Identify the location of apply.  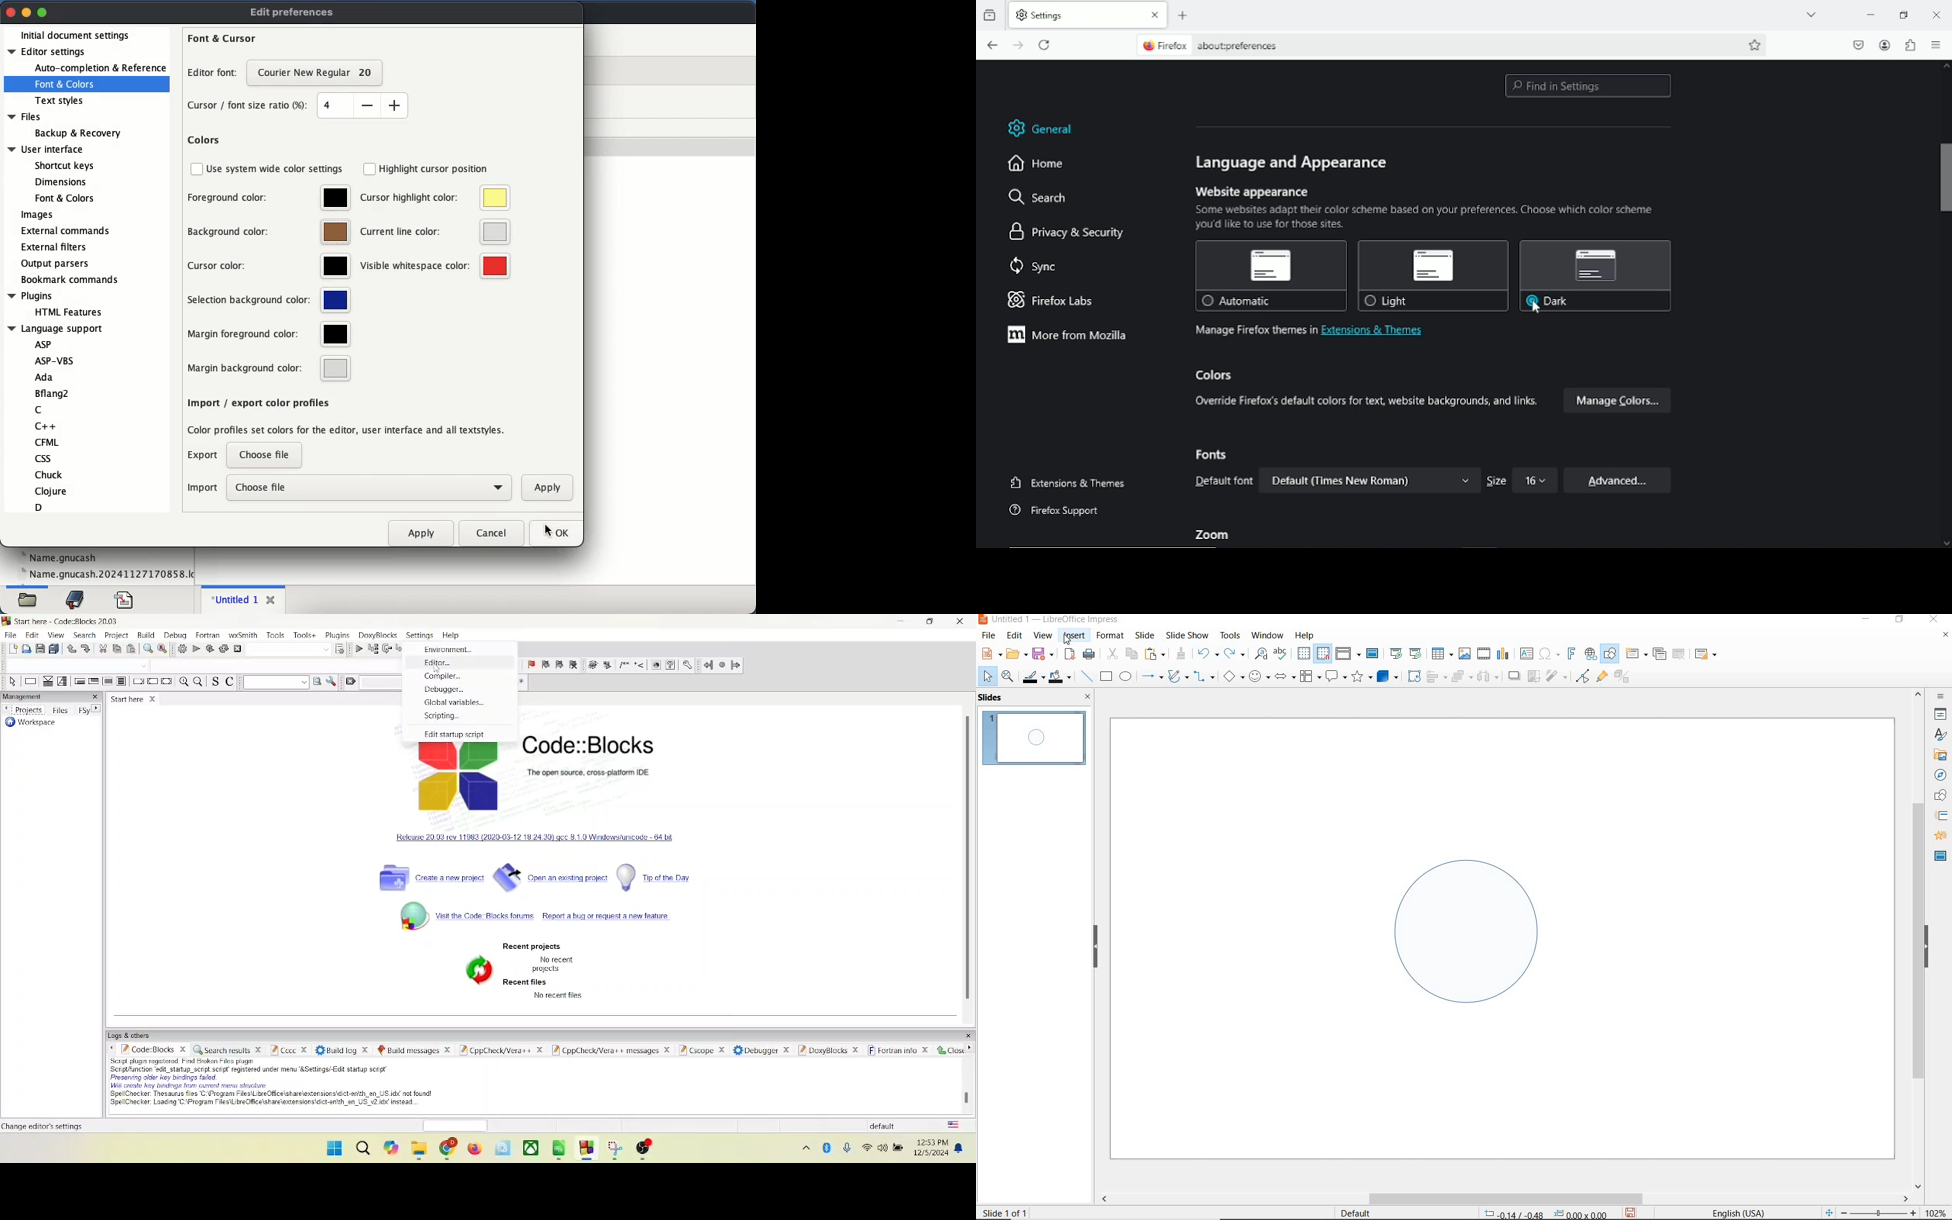
(548, 488).